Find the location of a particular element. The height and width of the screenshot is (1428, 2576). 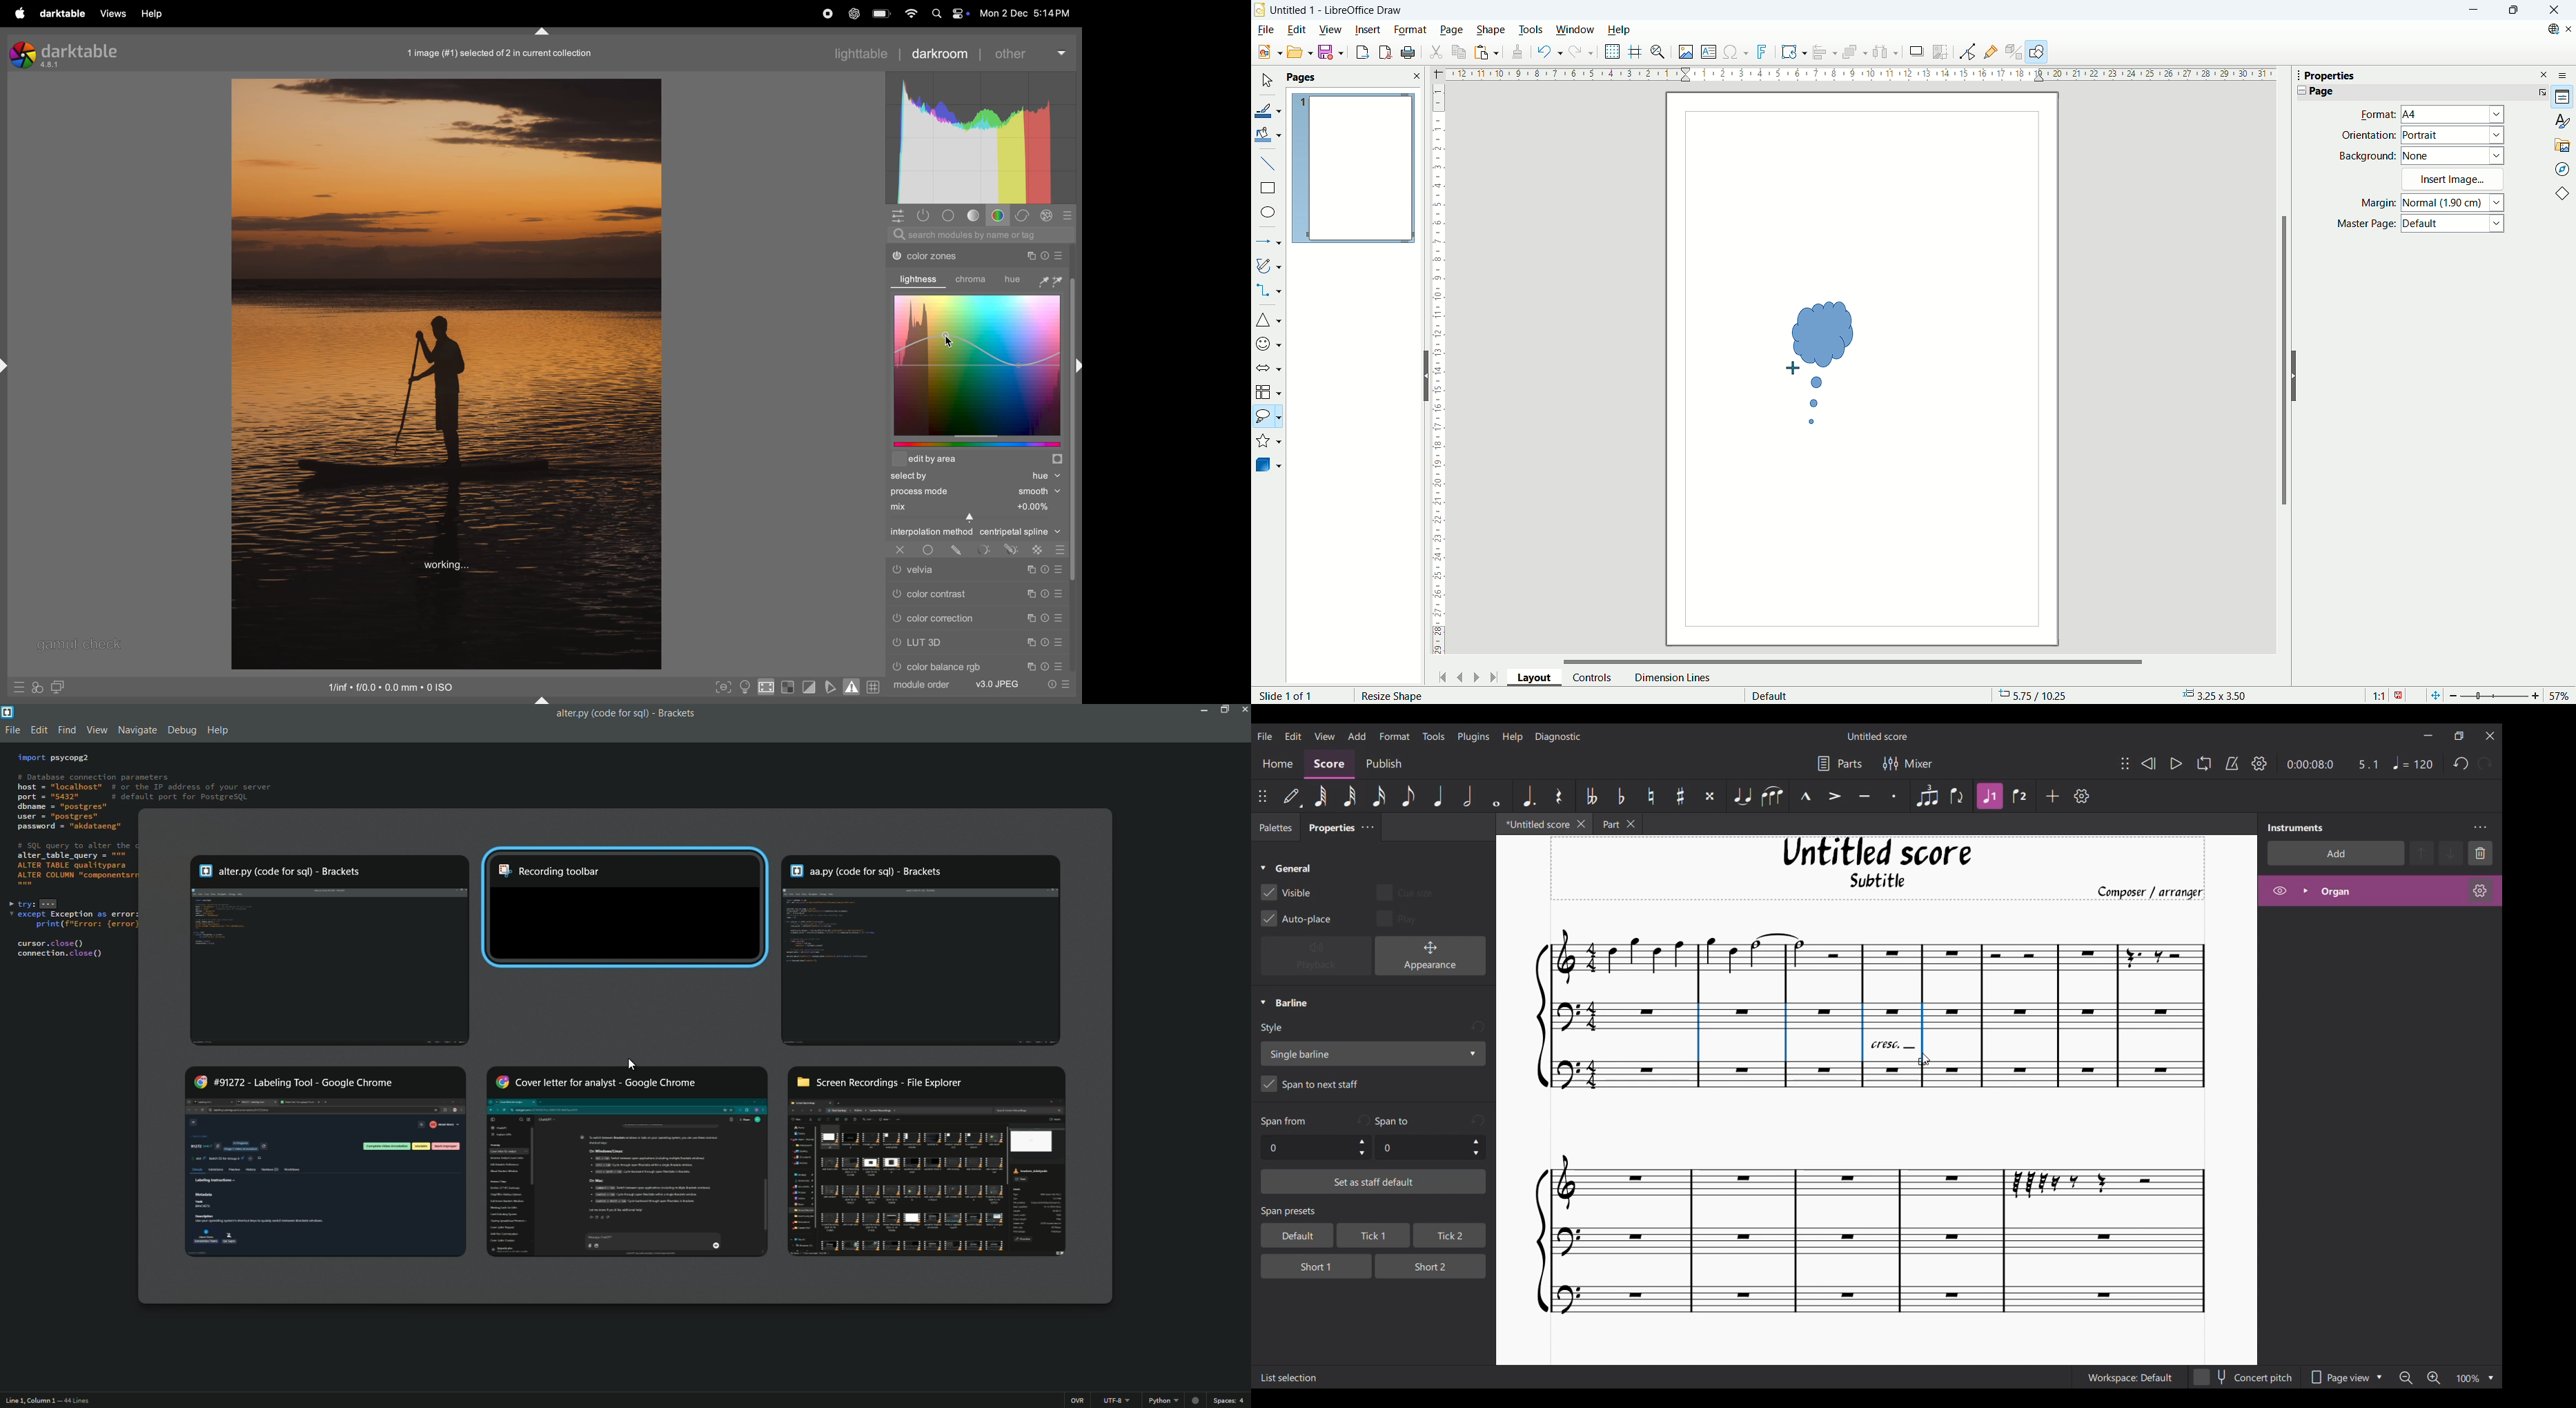

next page is located at coordinates (1474, 676).